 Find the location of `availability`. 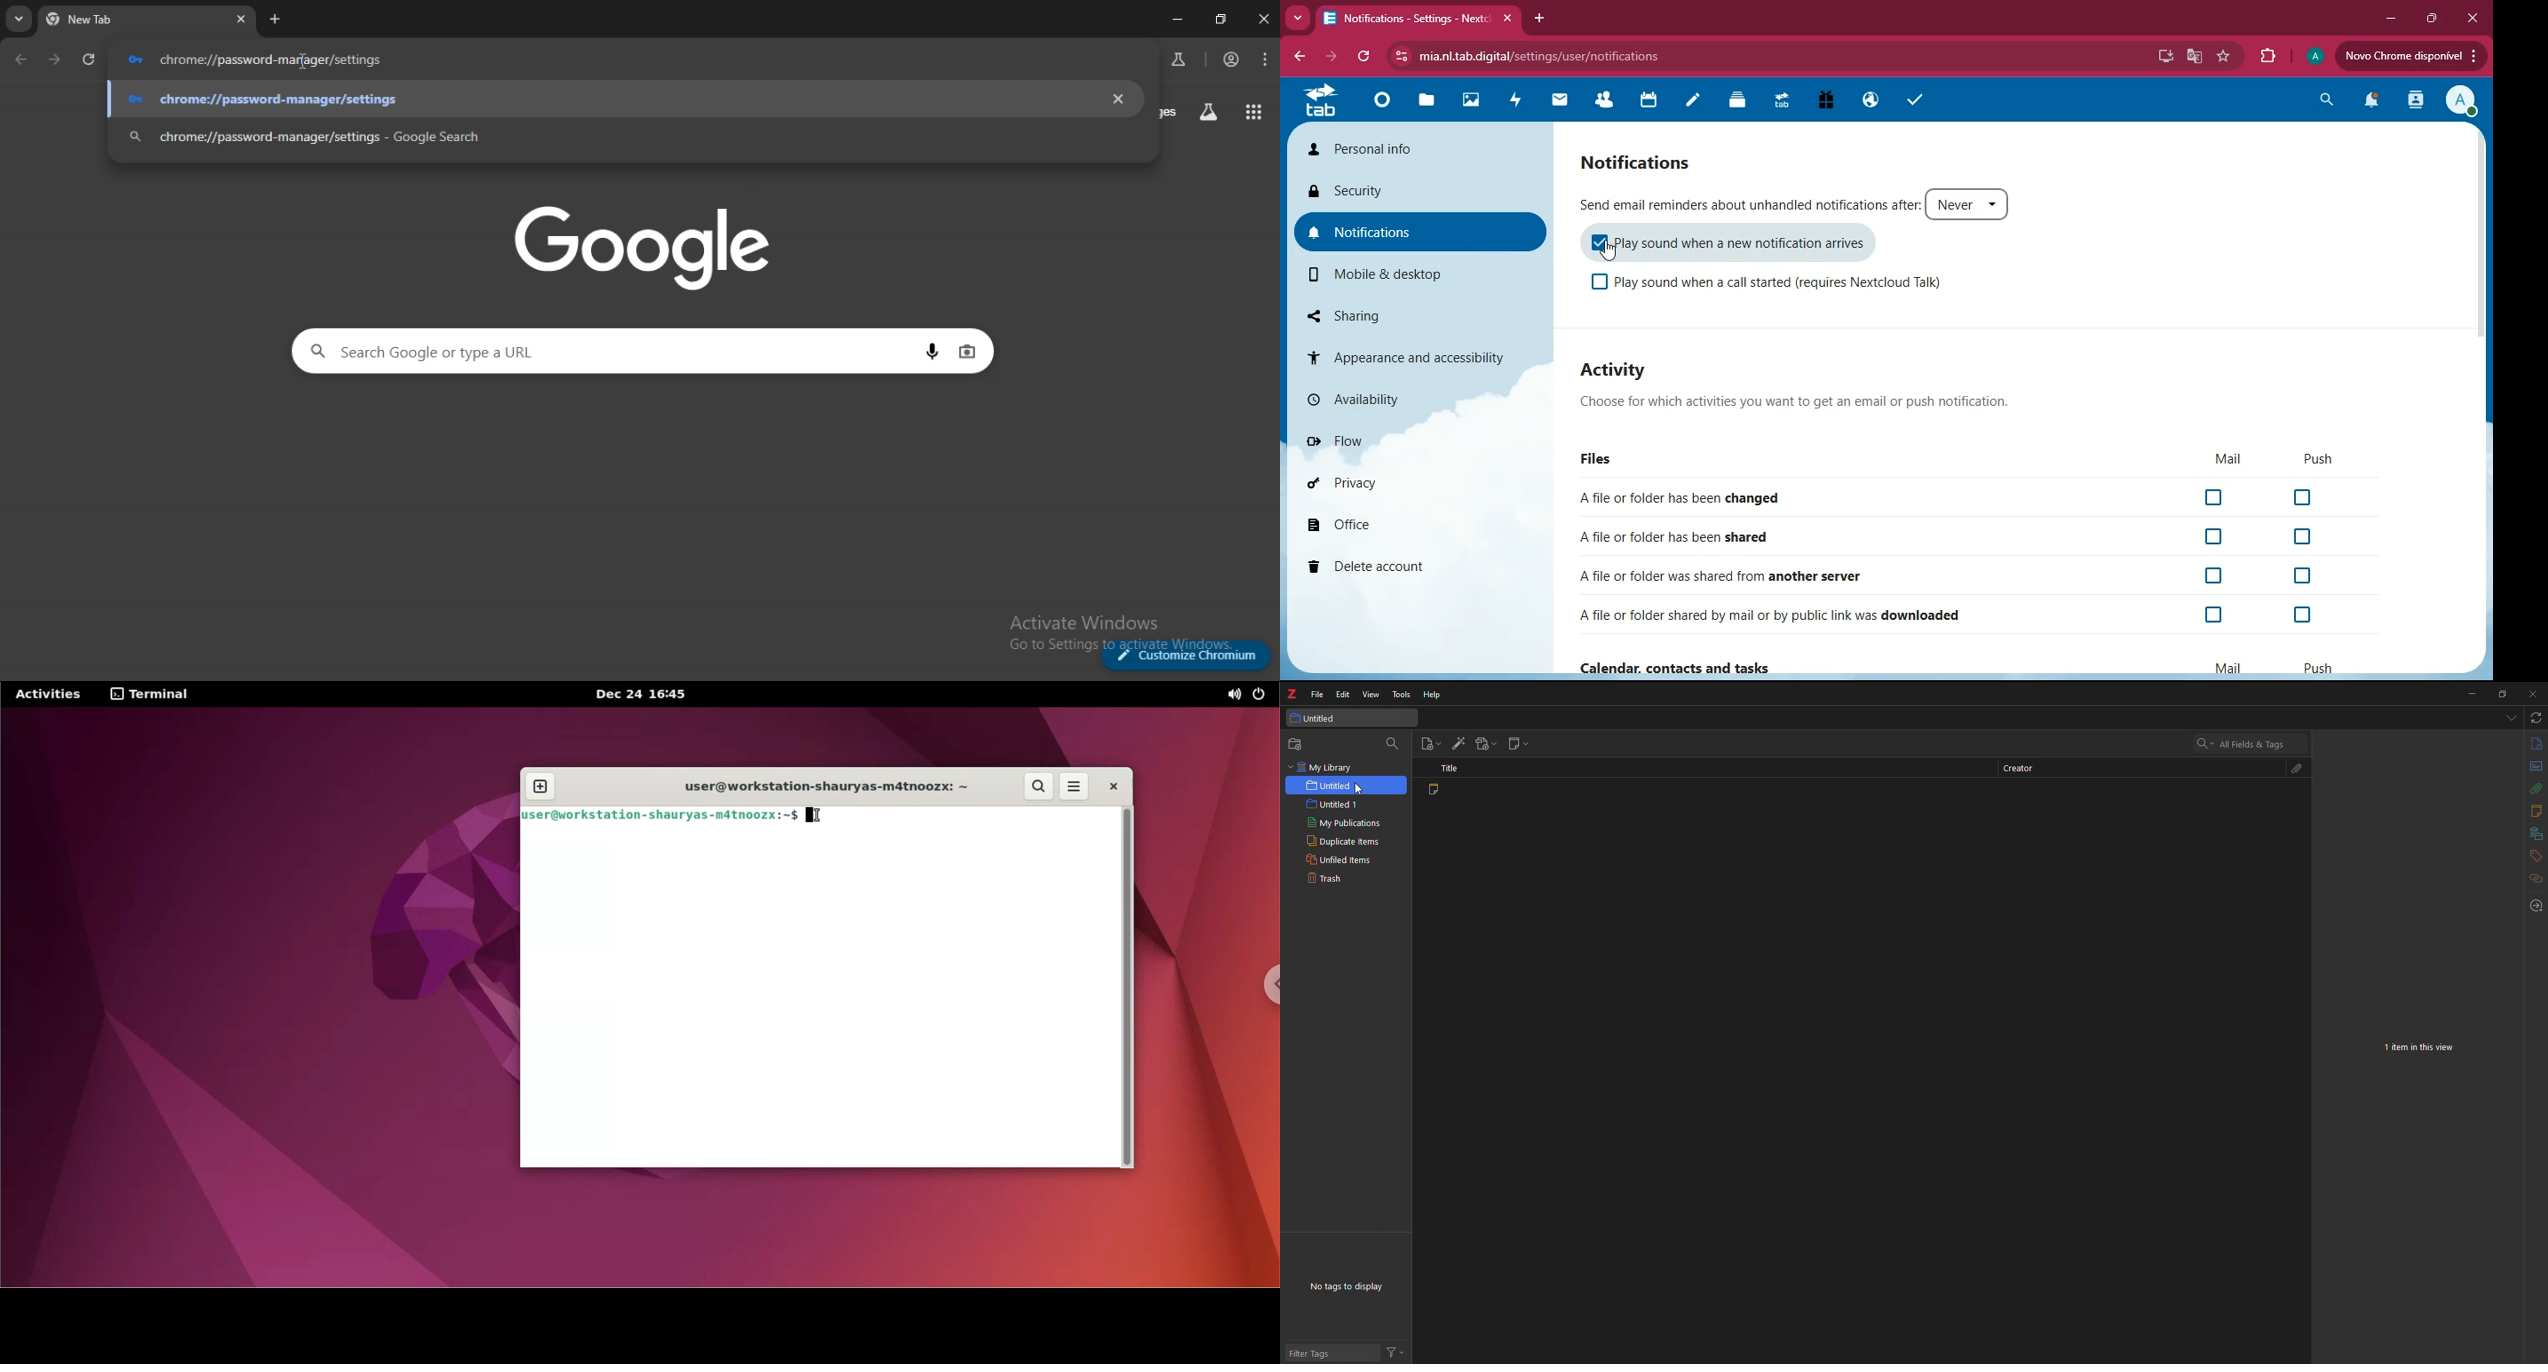

availability is located at coordinates (1399, 395).